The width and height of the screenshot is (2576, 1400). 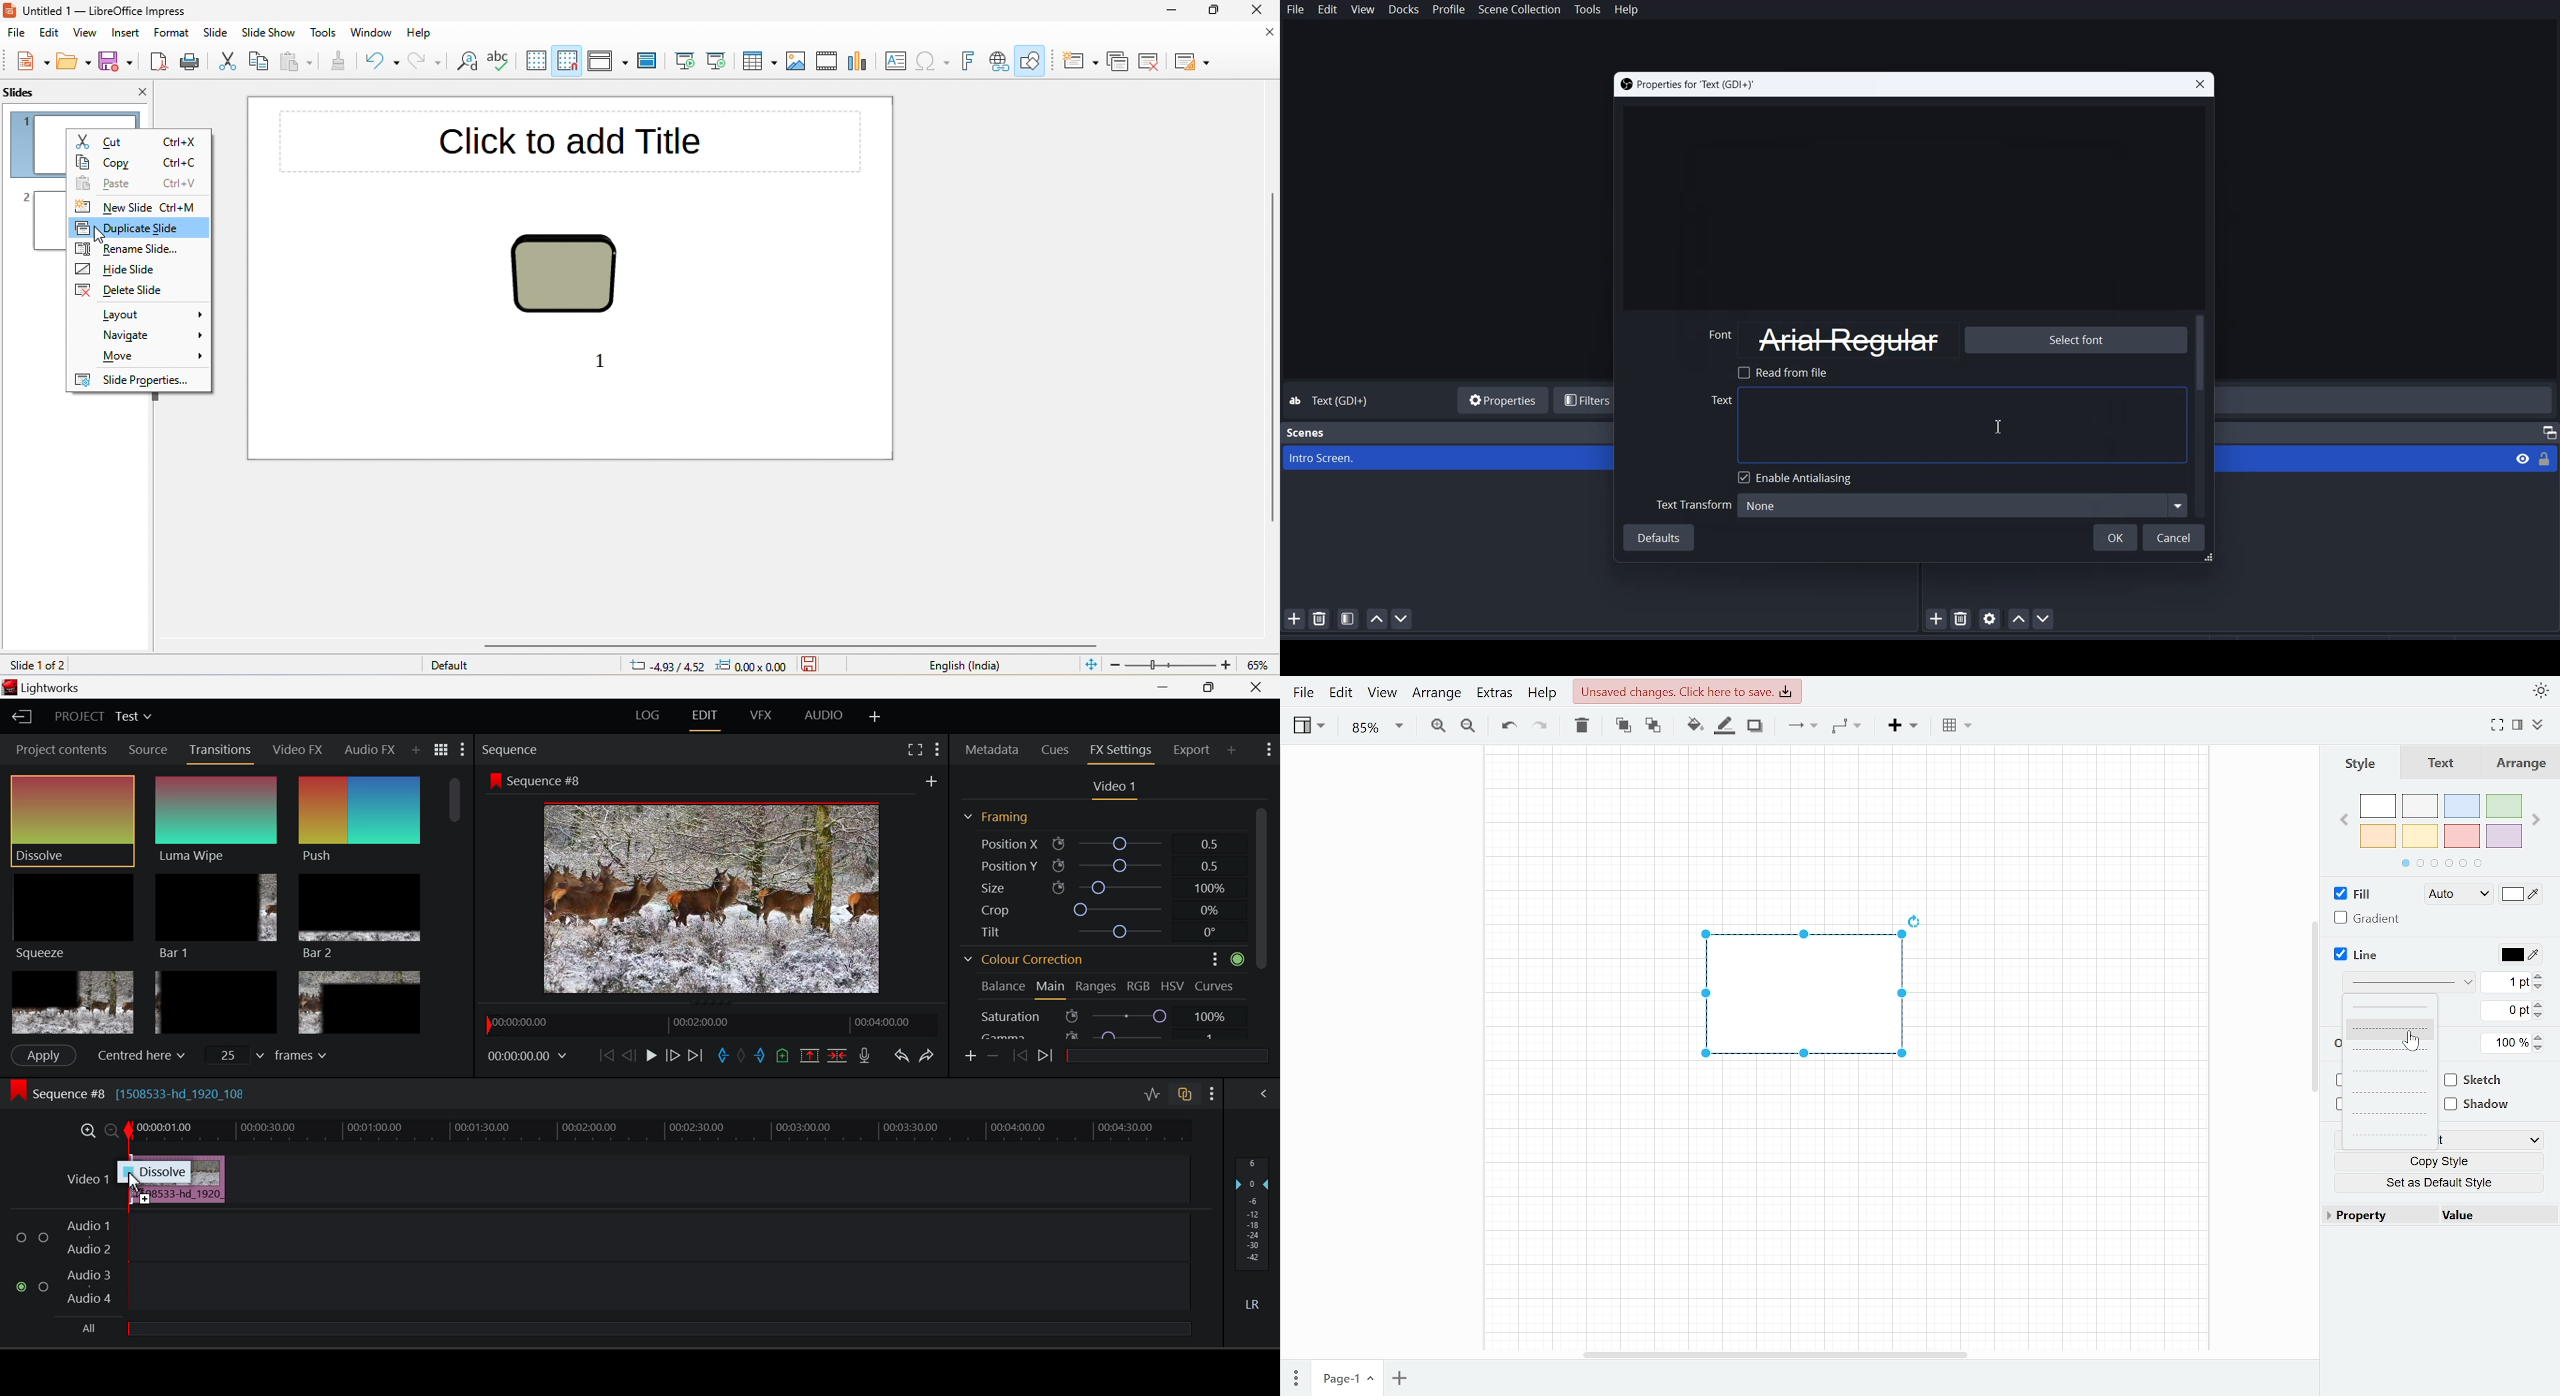 I want to click on Bar 2, so click(x=360, y=918).